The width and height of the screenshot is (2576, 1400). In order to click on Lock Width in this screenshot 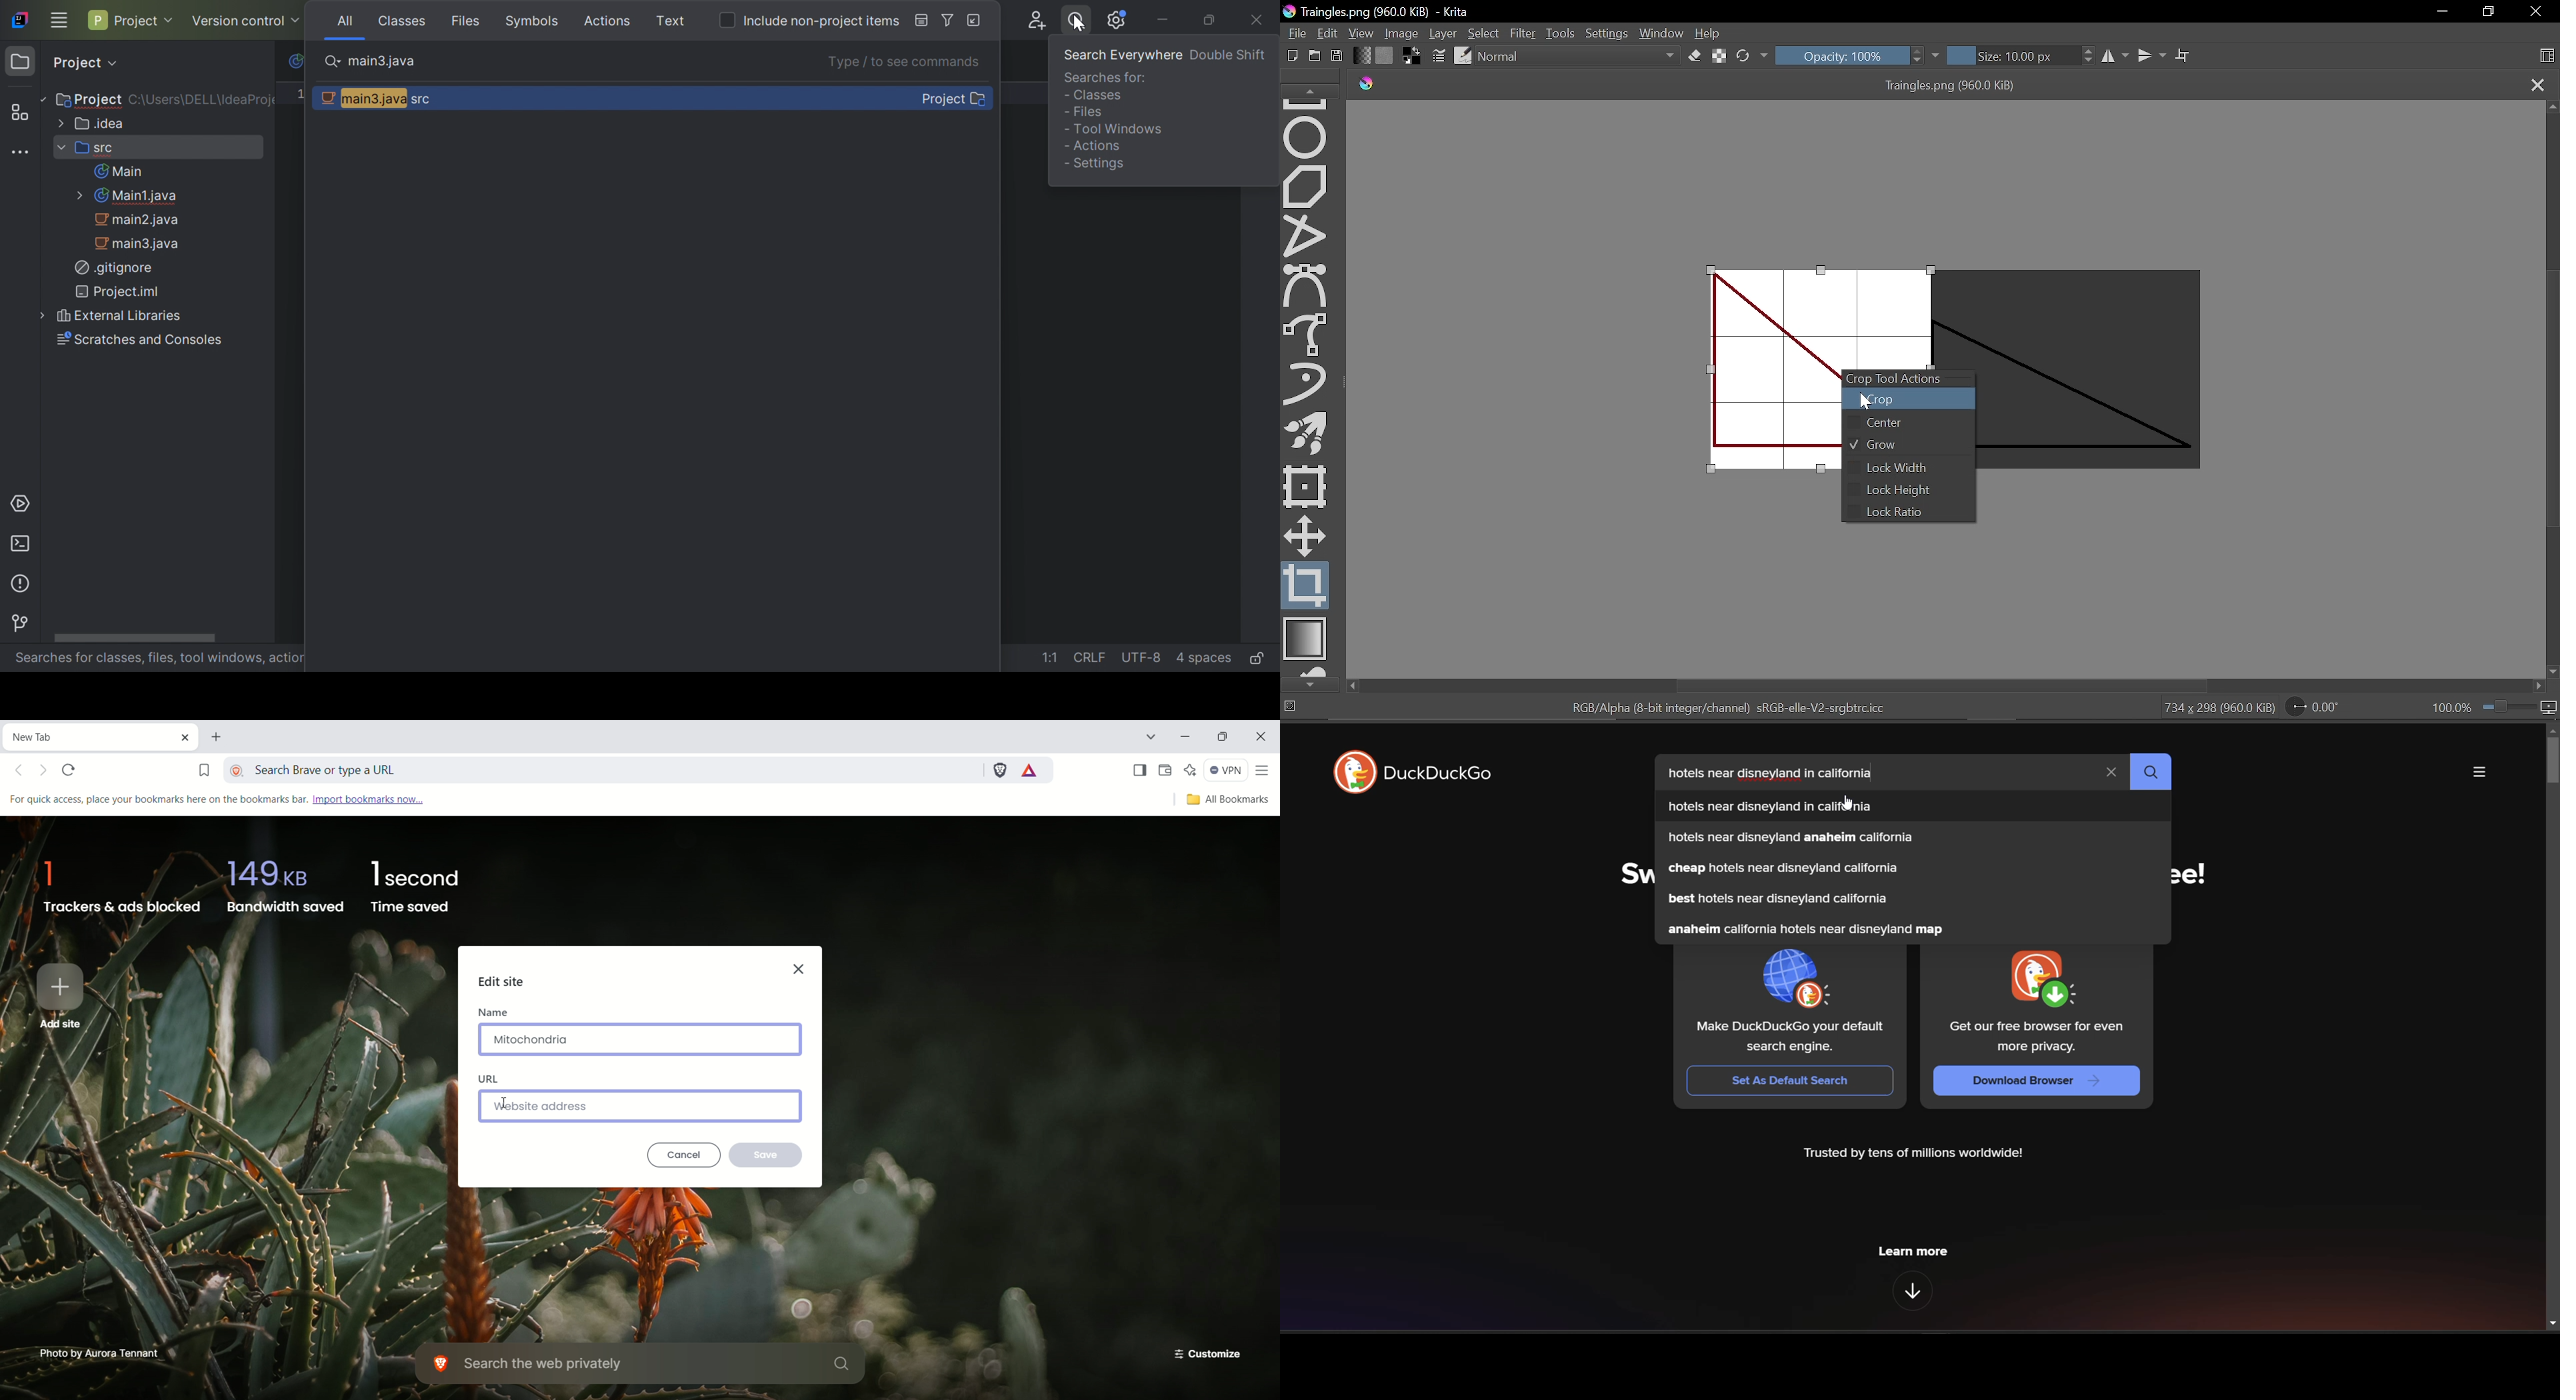, I will do `click(1896, 467)`.